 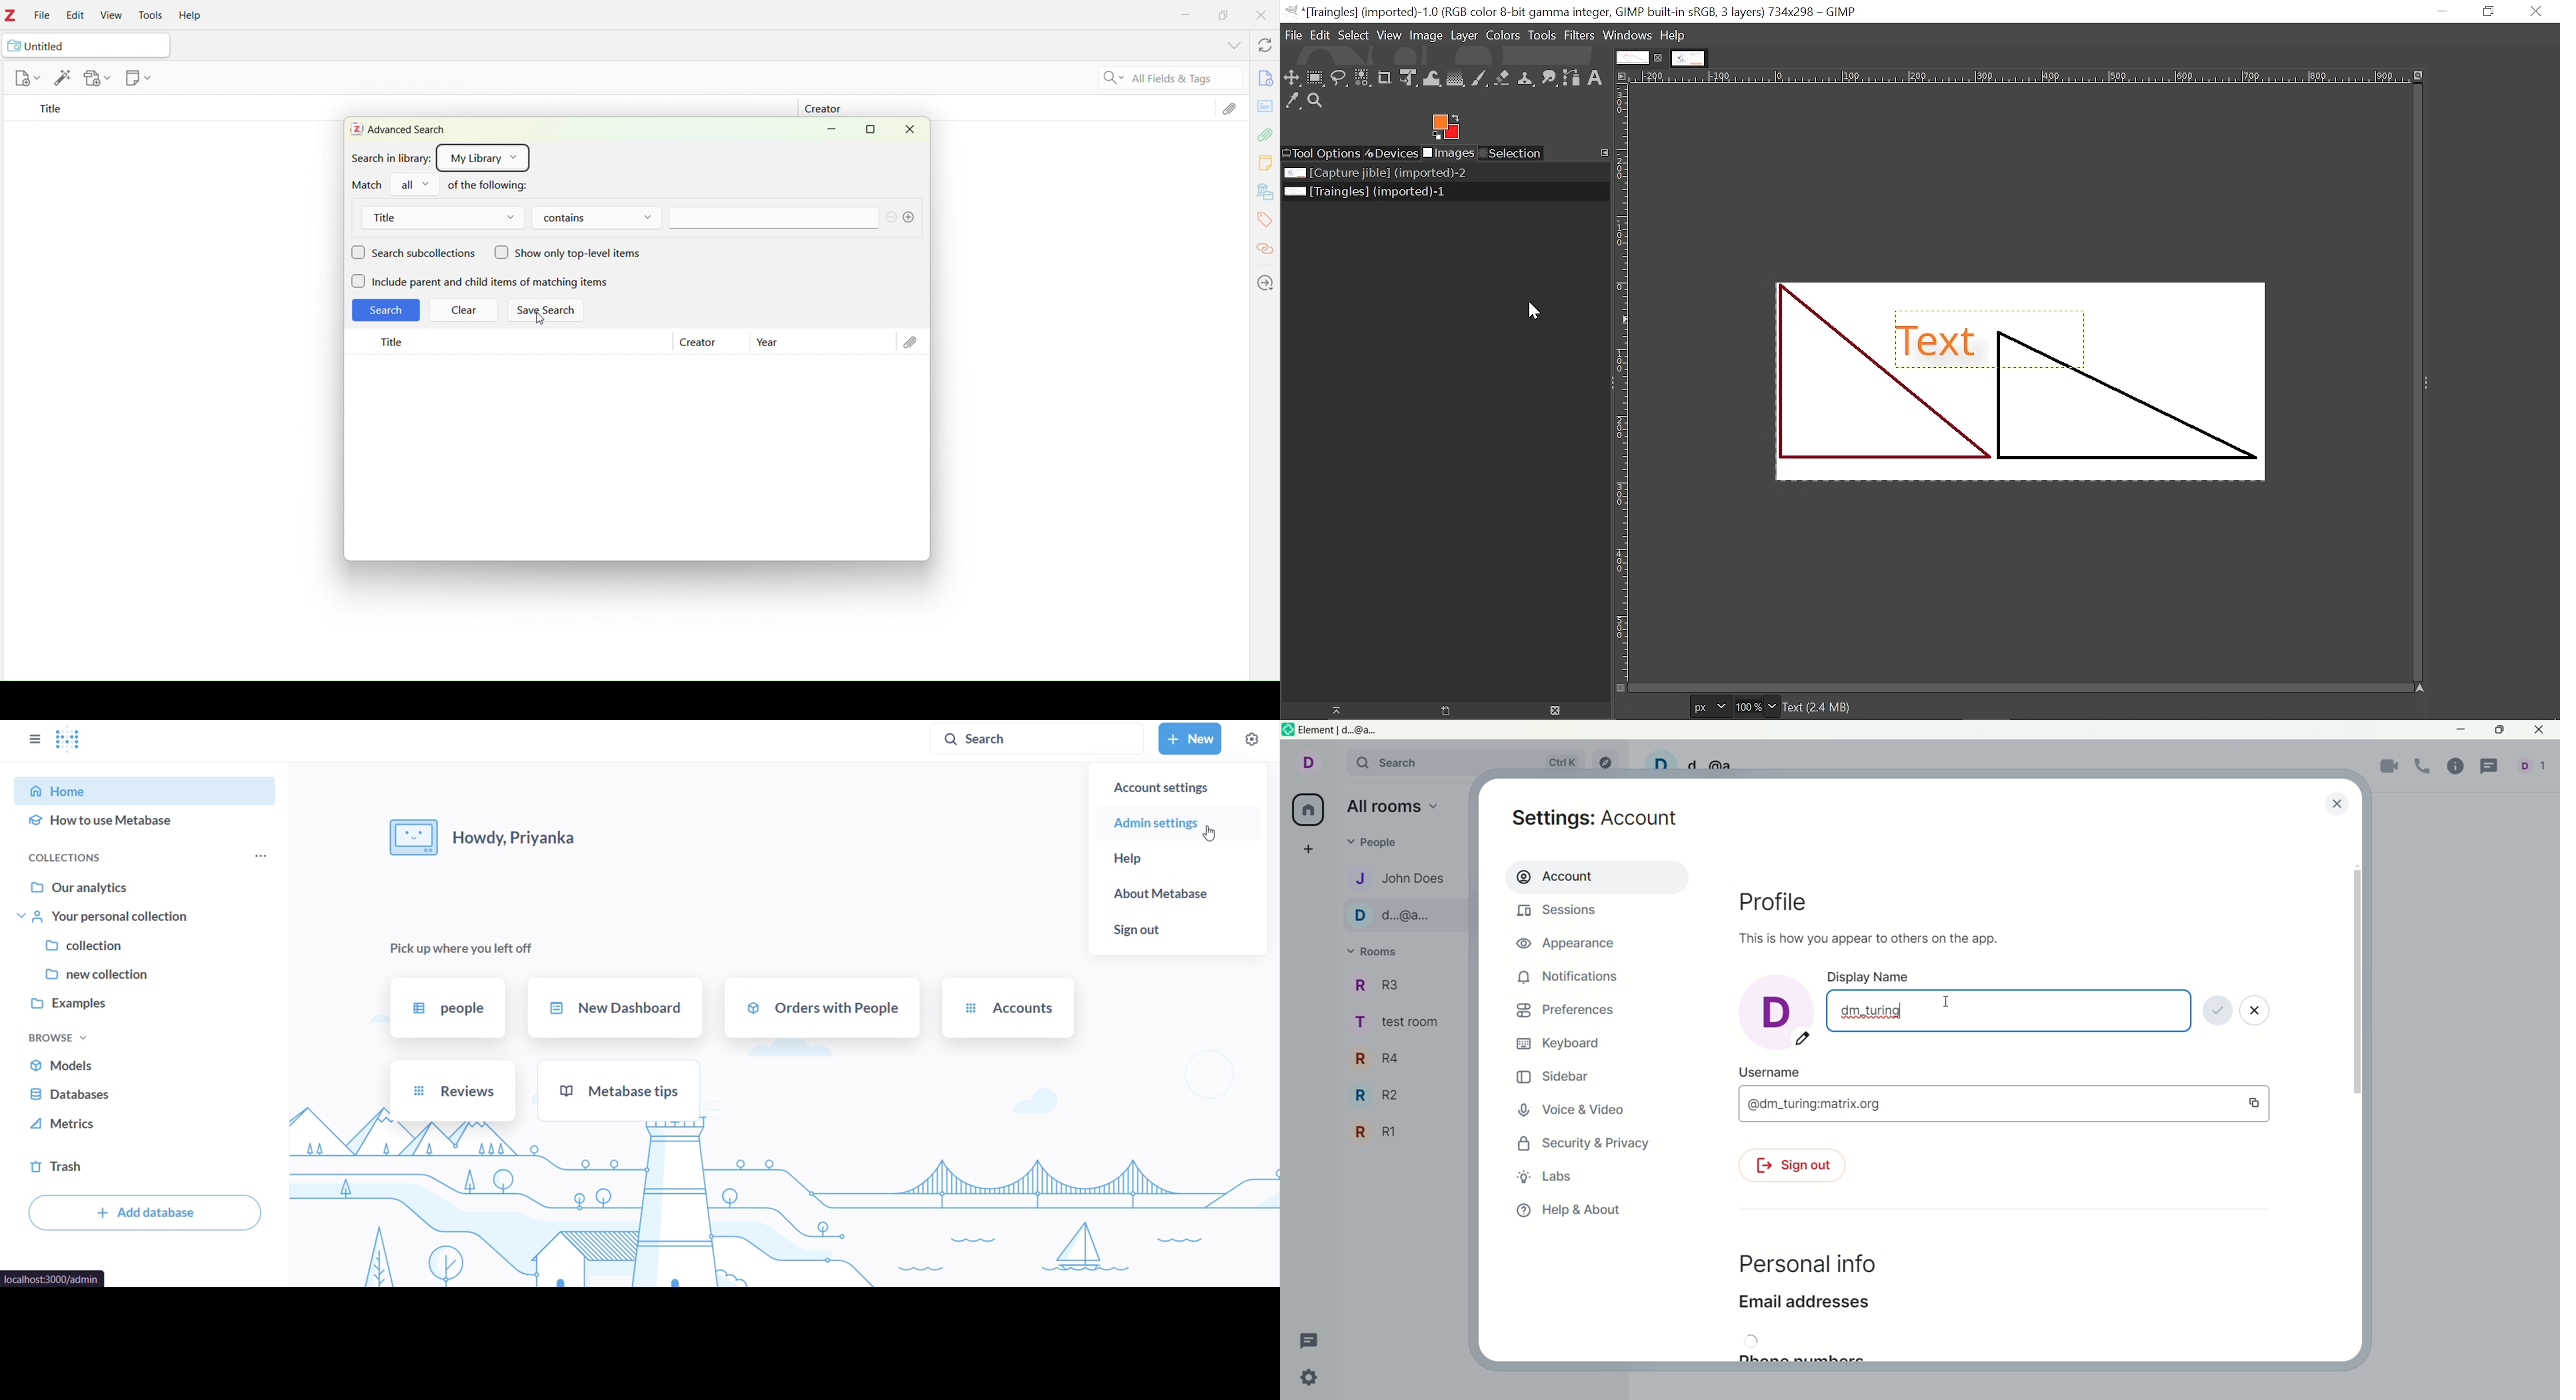 What do you see at coordinates (1320, 35) in the screenshot?
I see `Edit` at bounding box center [1320, 35].